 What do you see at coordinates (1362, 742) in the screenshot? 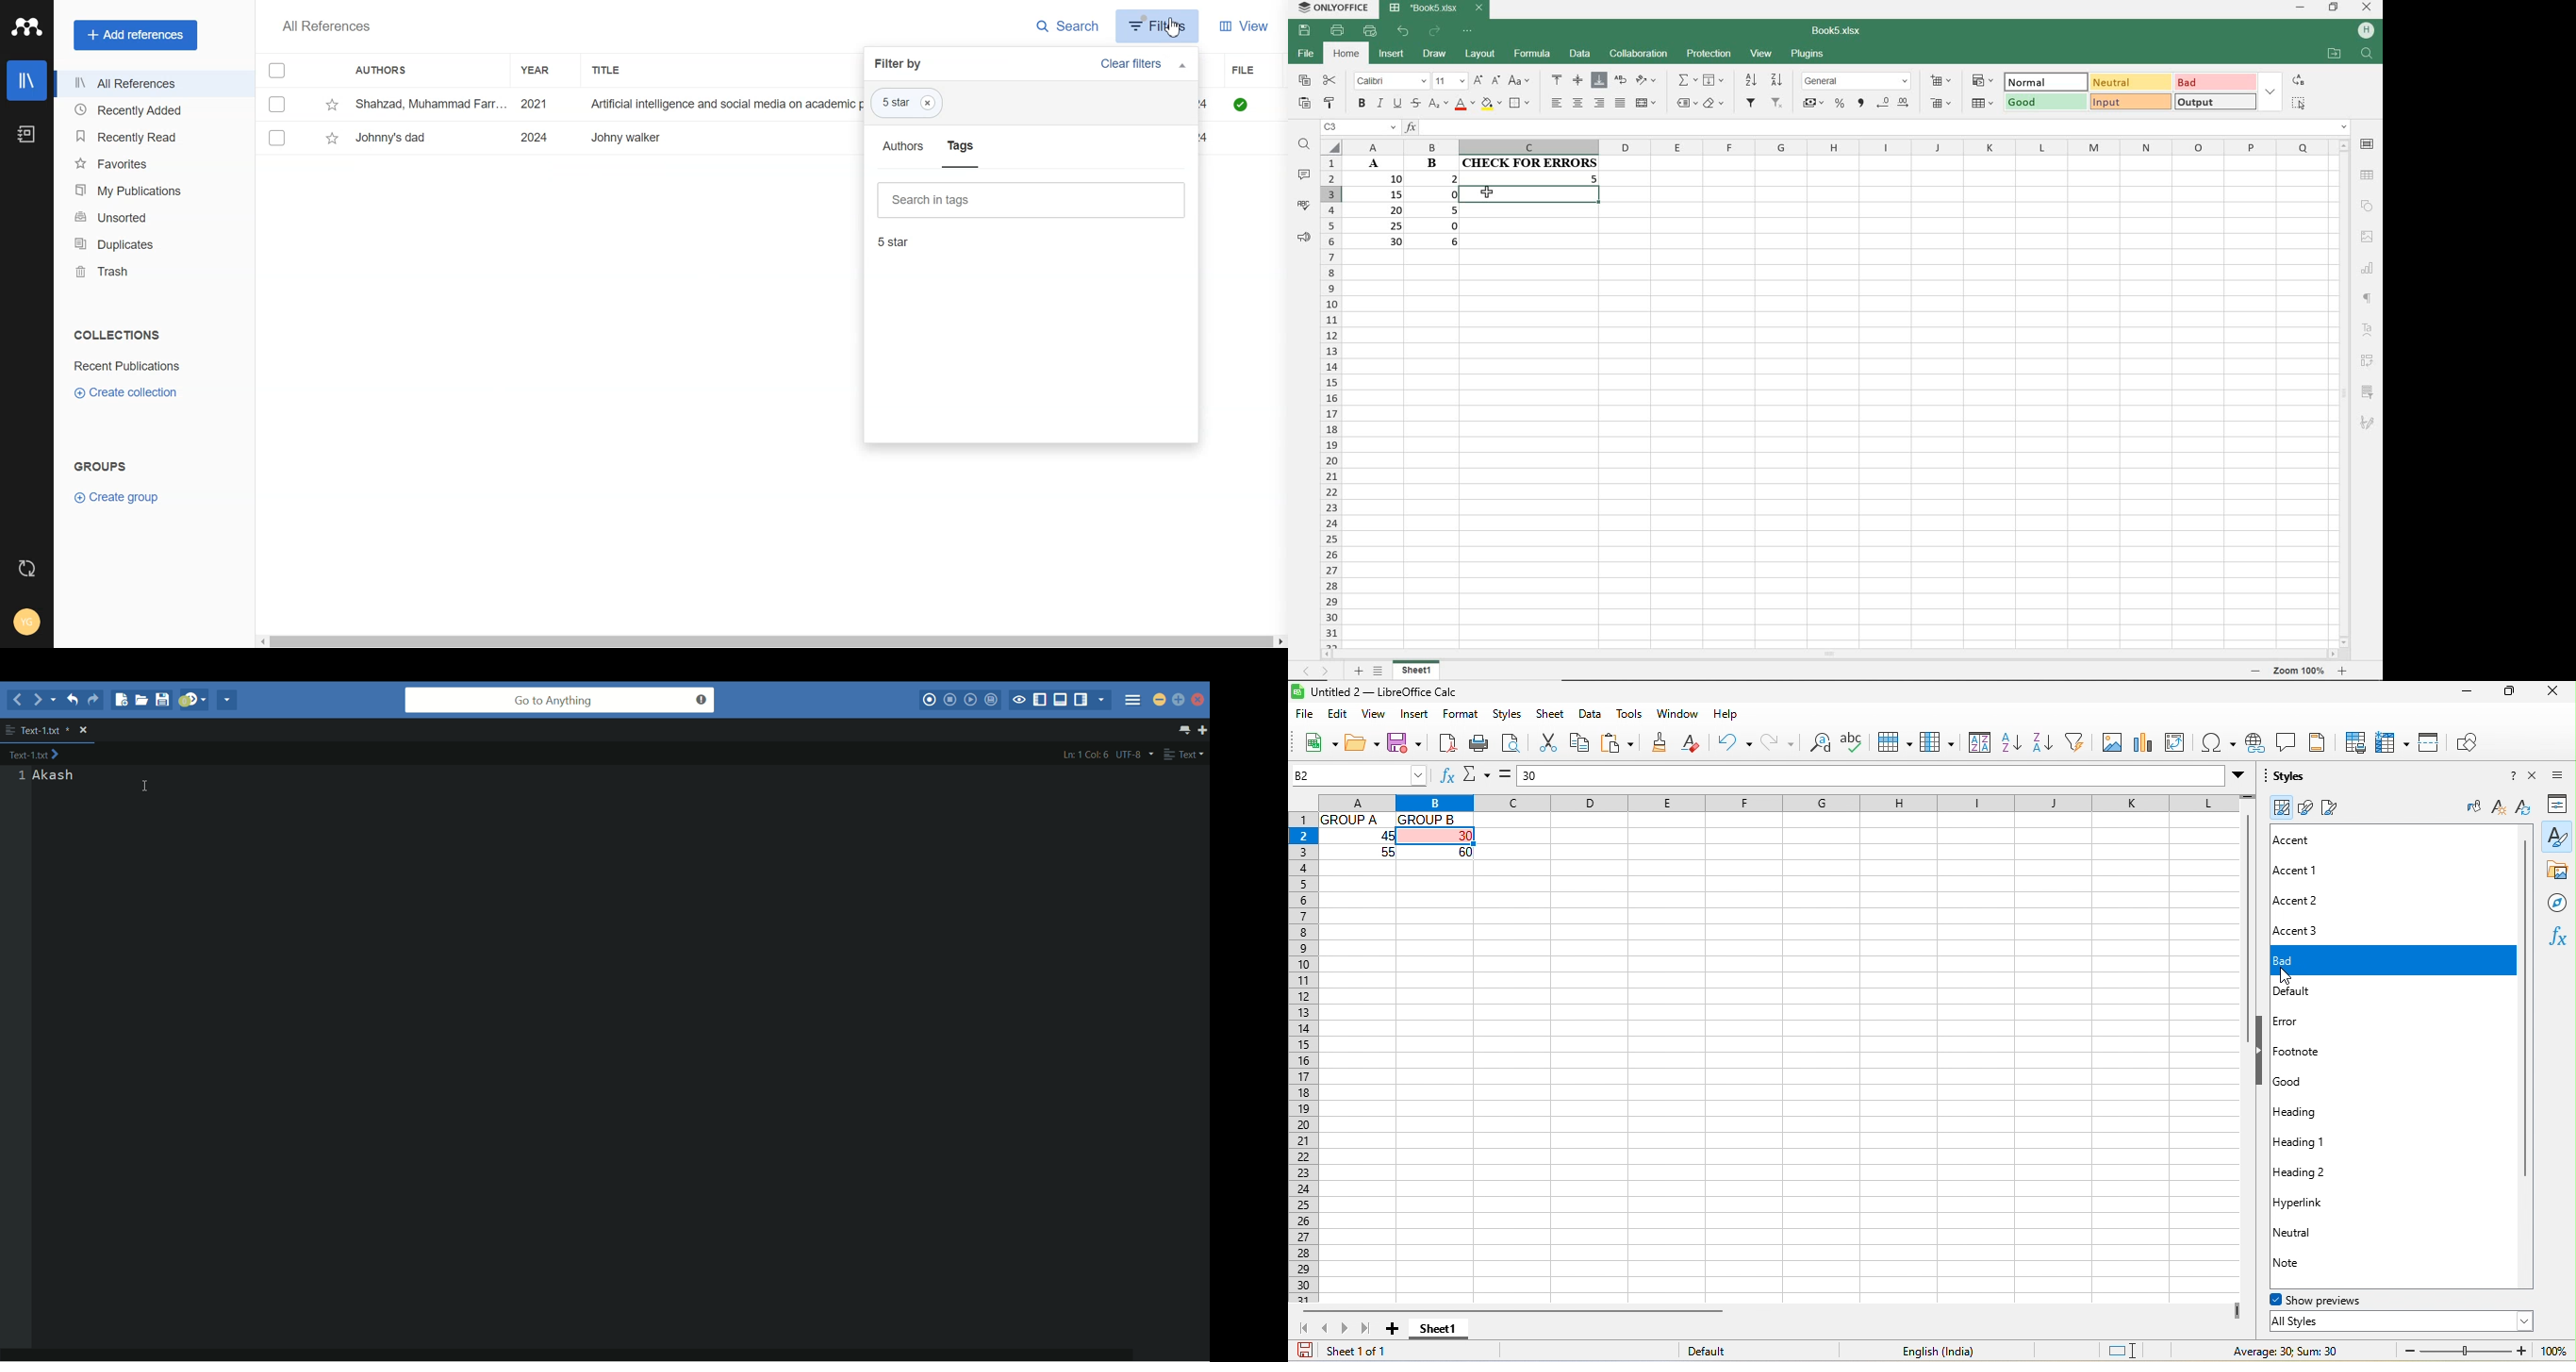
I see `open` at bounding box center [1362, 742].